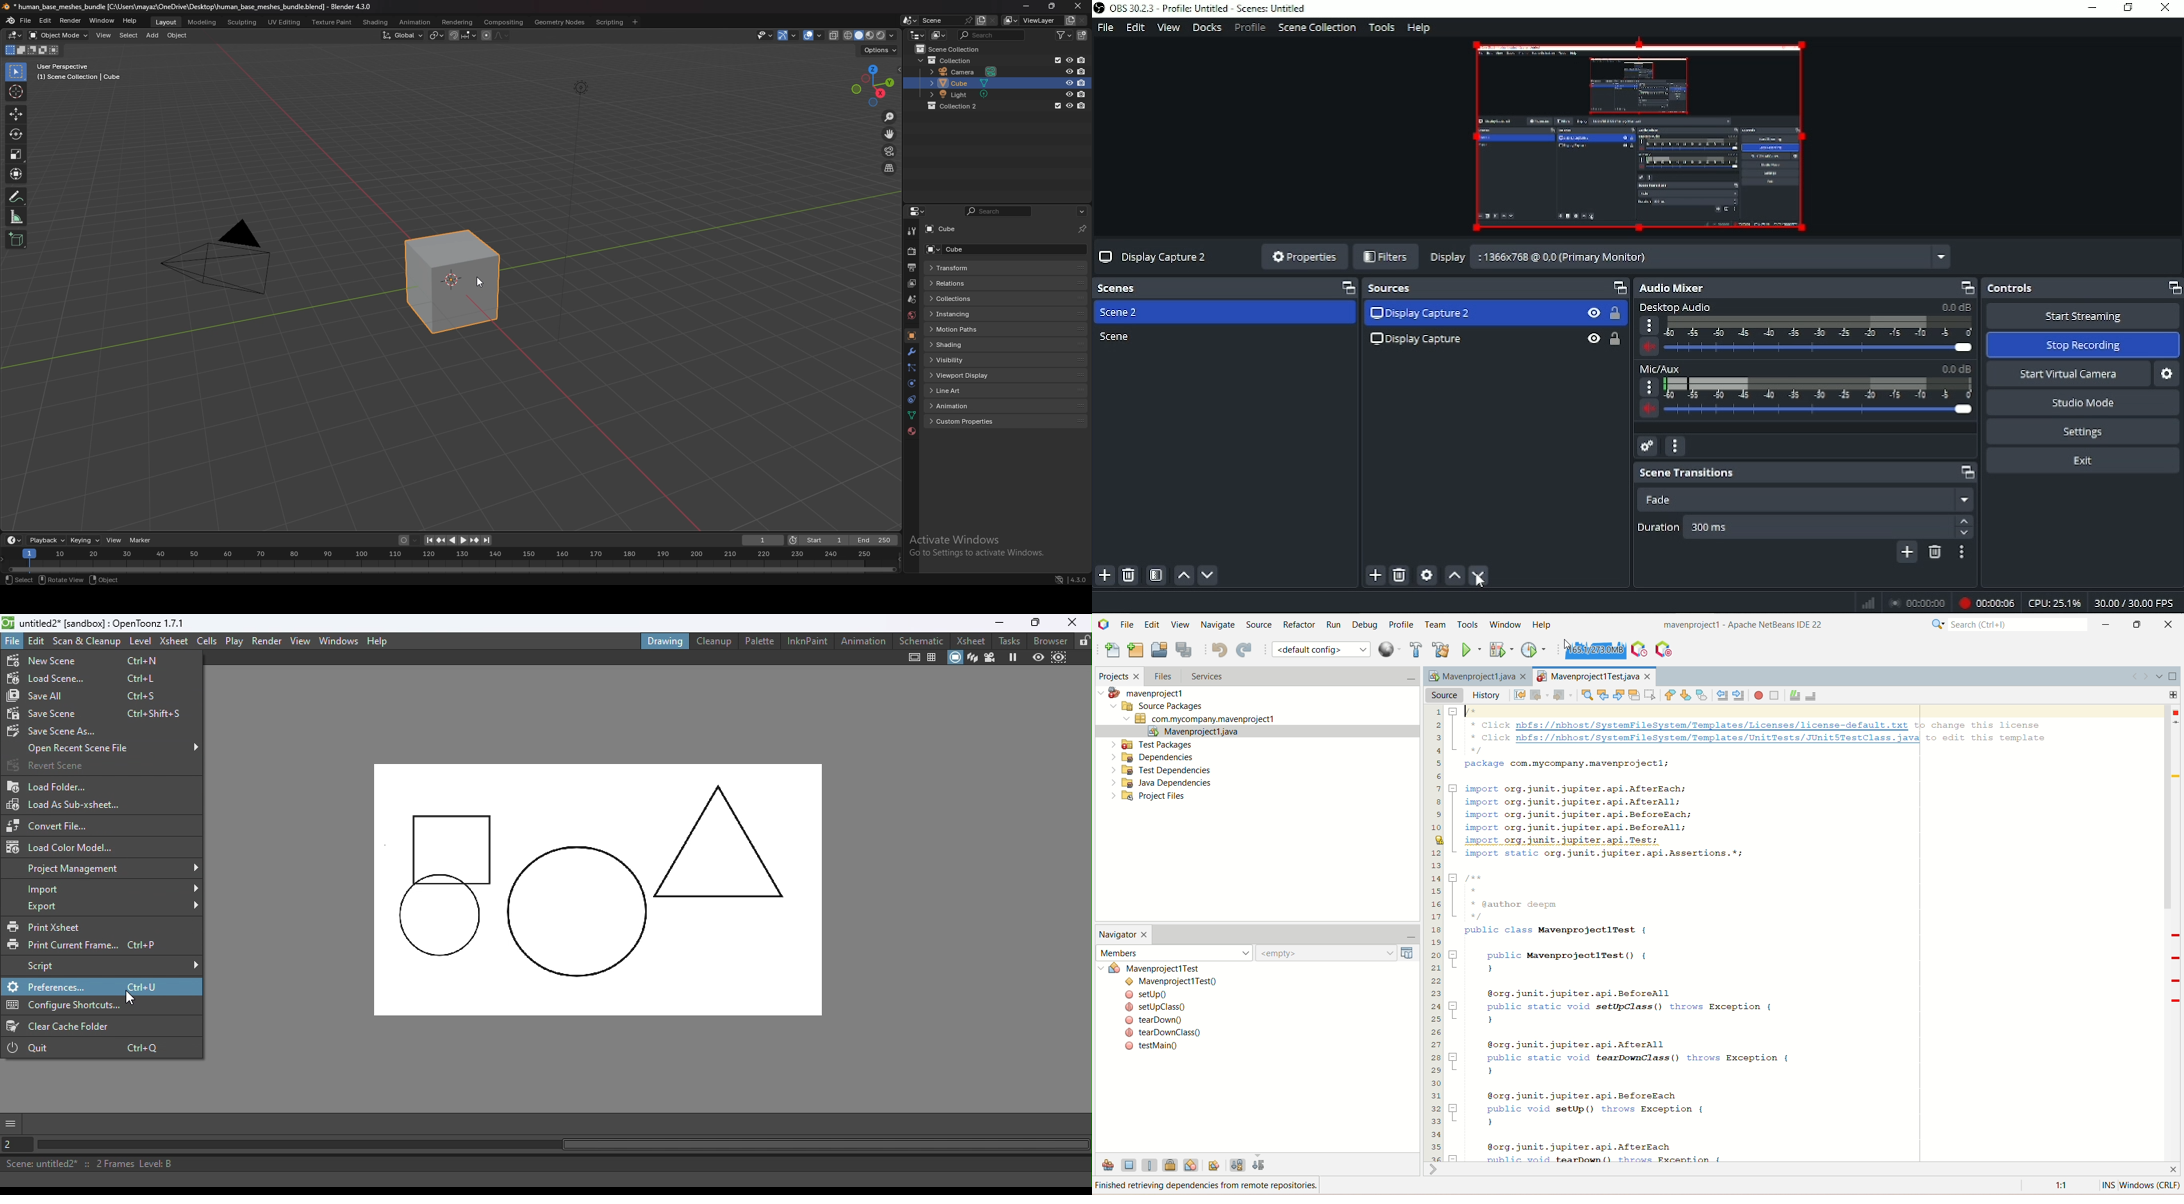  What do you see at coordinates (2082, 432) in the screenshot?
I see `Settings` at bounding box center [2082, 432].